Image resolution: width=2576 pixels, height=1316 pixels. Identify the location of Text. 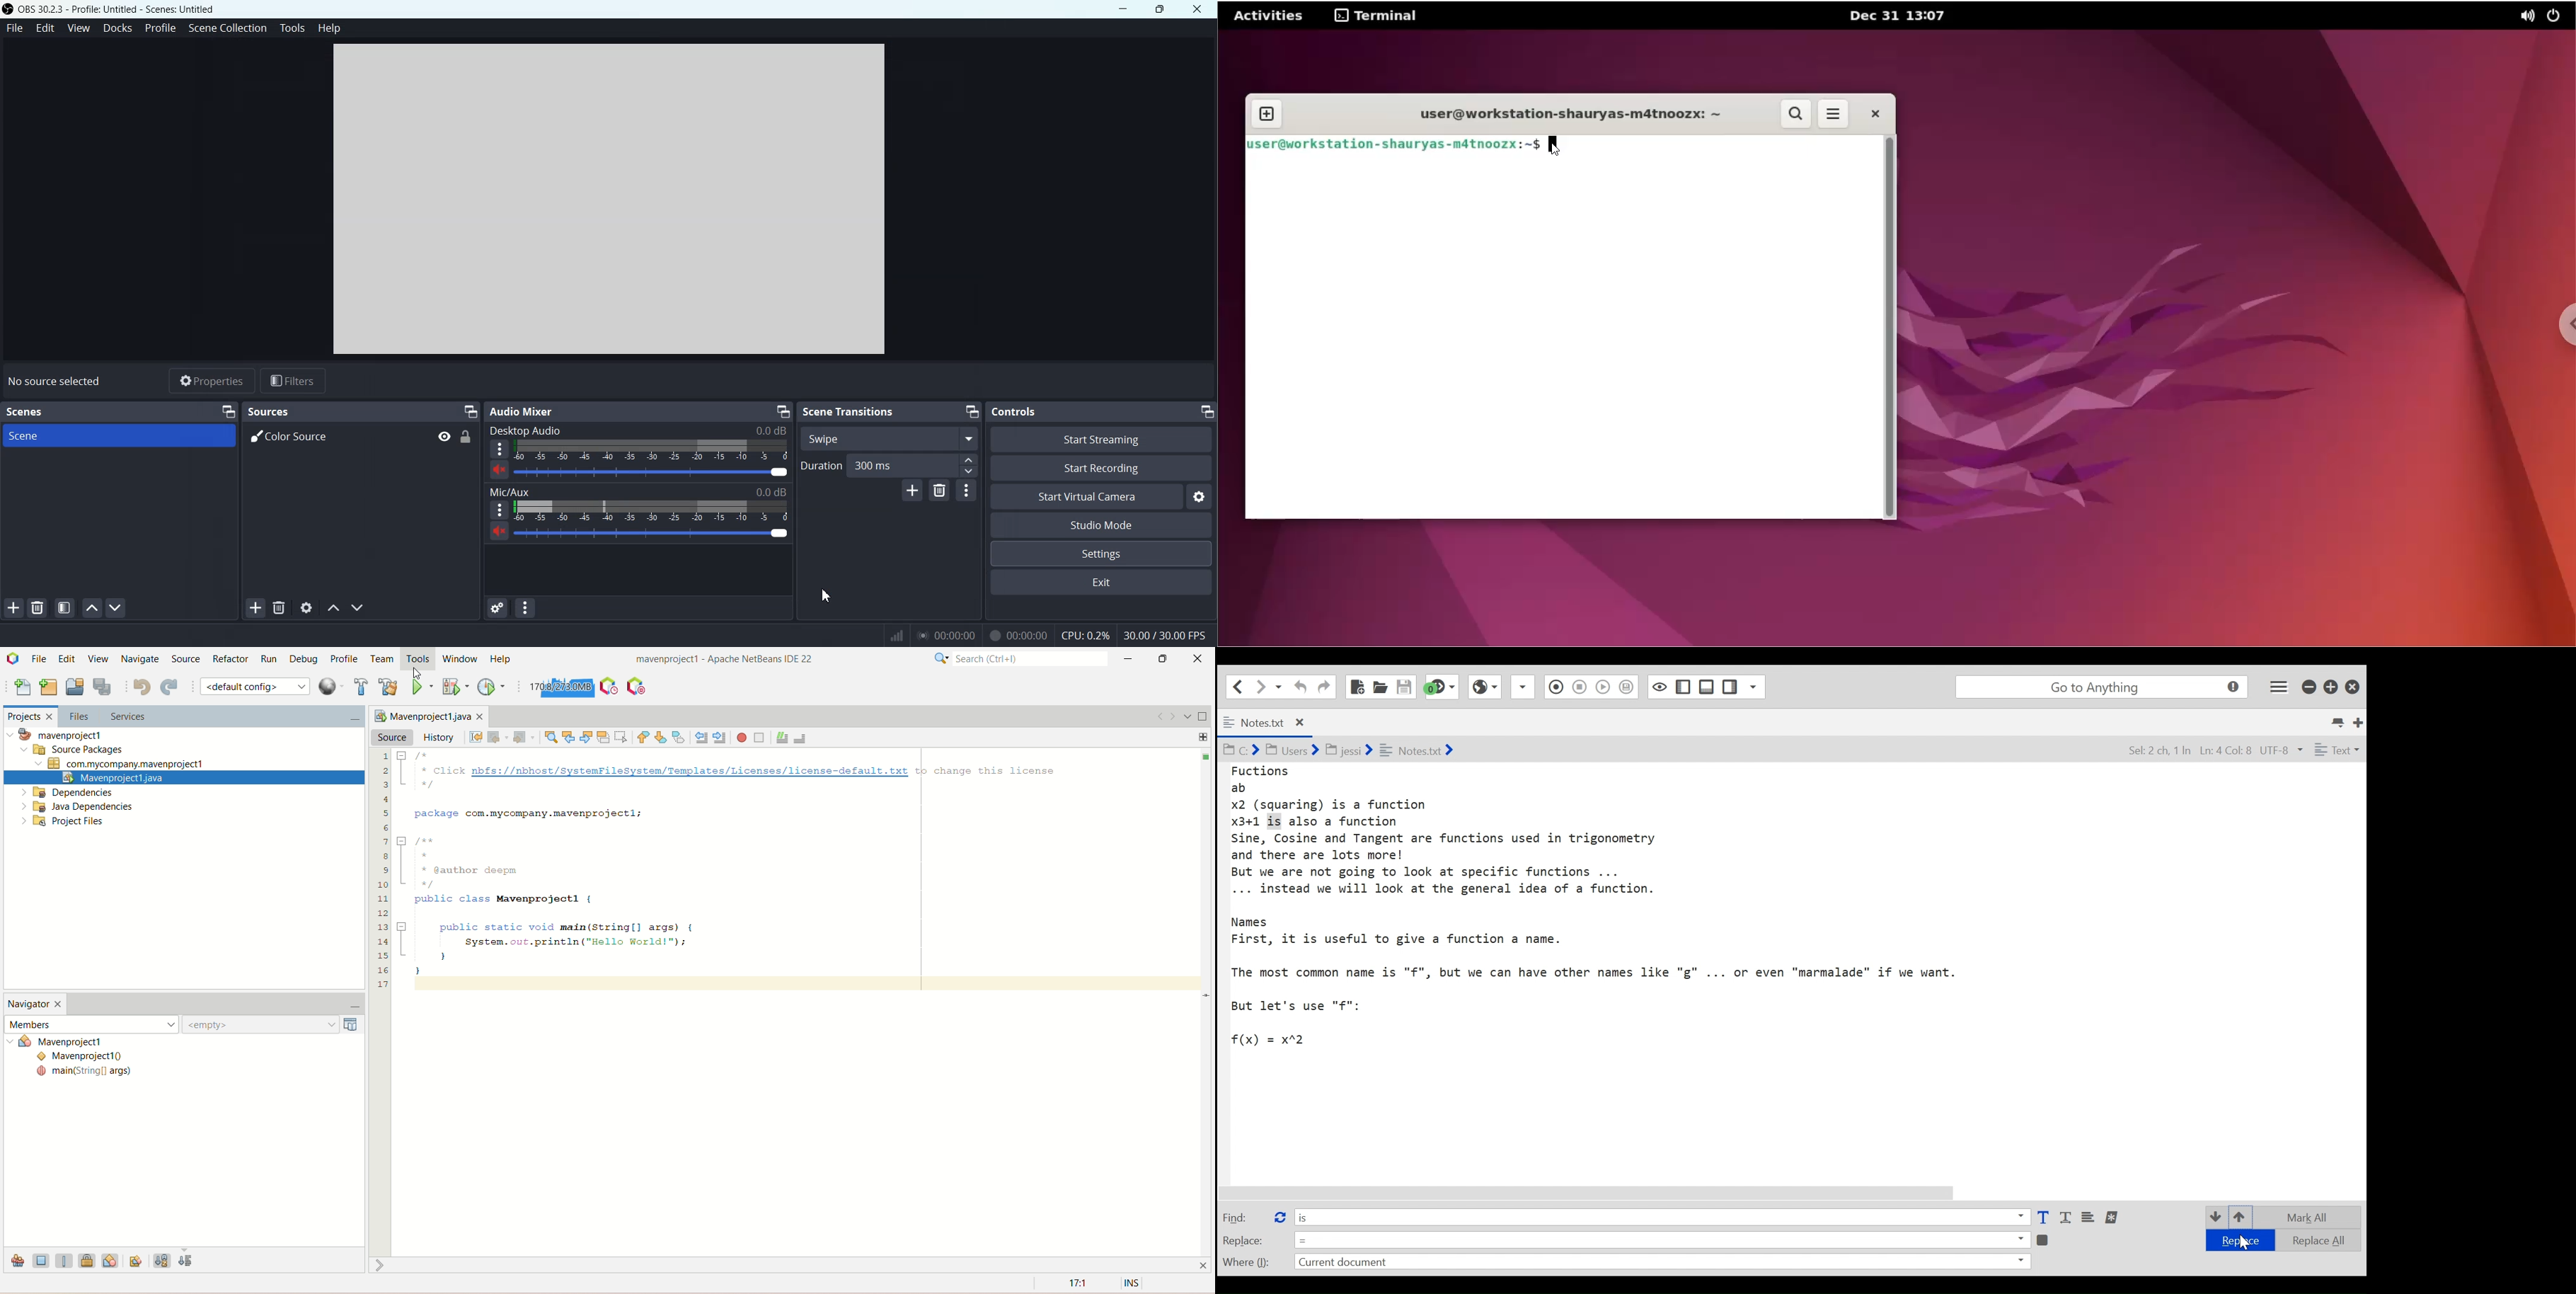
(637, 429).